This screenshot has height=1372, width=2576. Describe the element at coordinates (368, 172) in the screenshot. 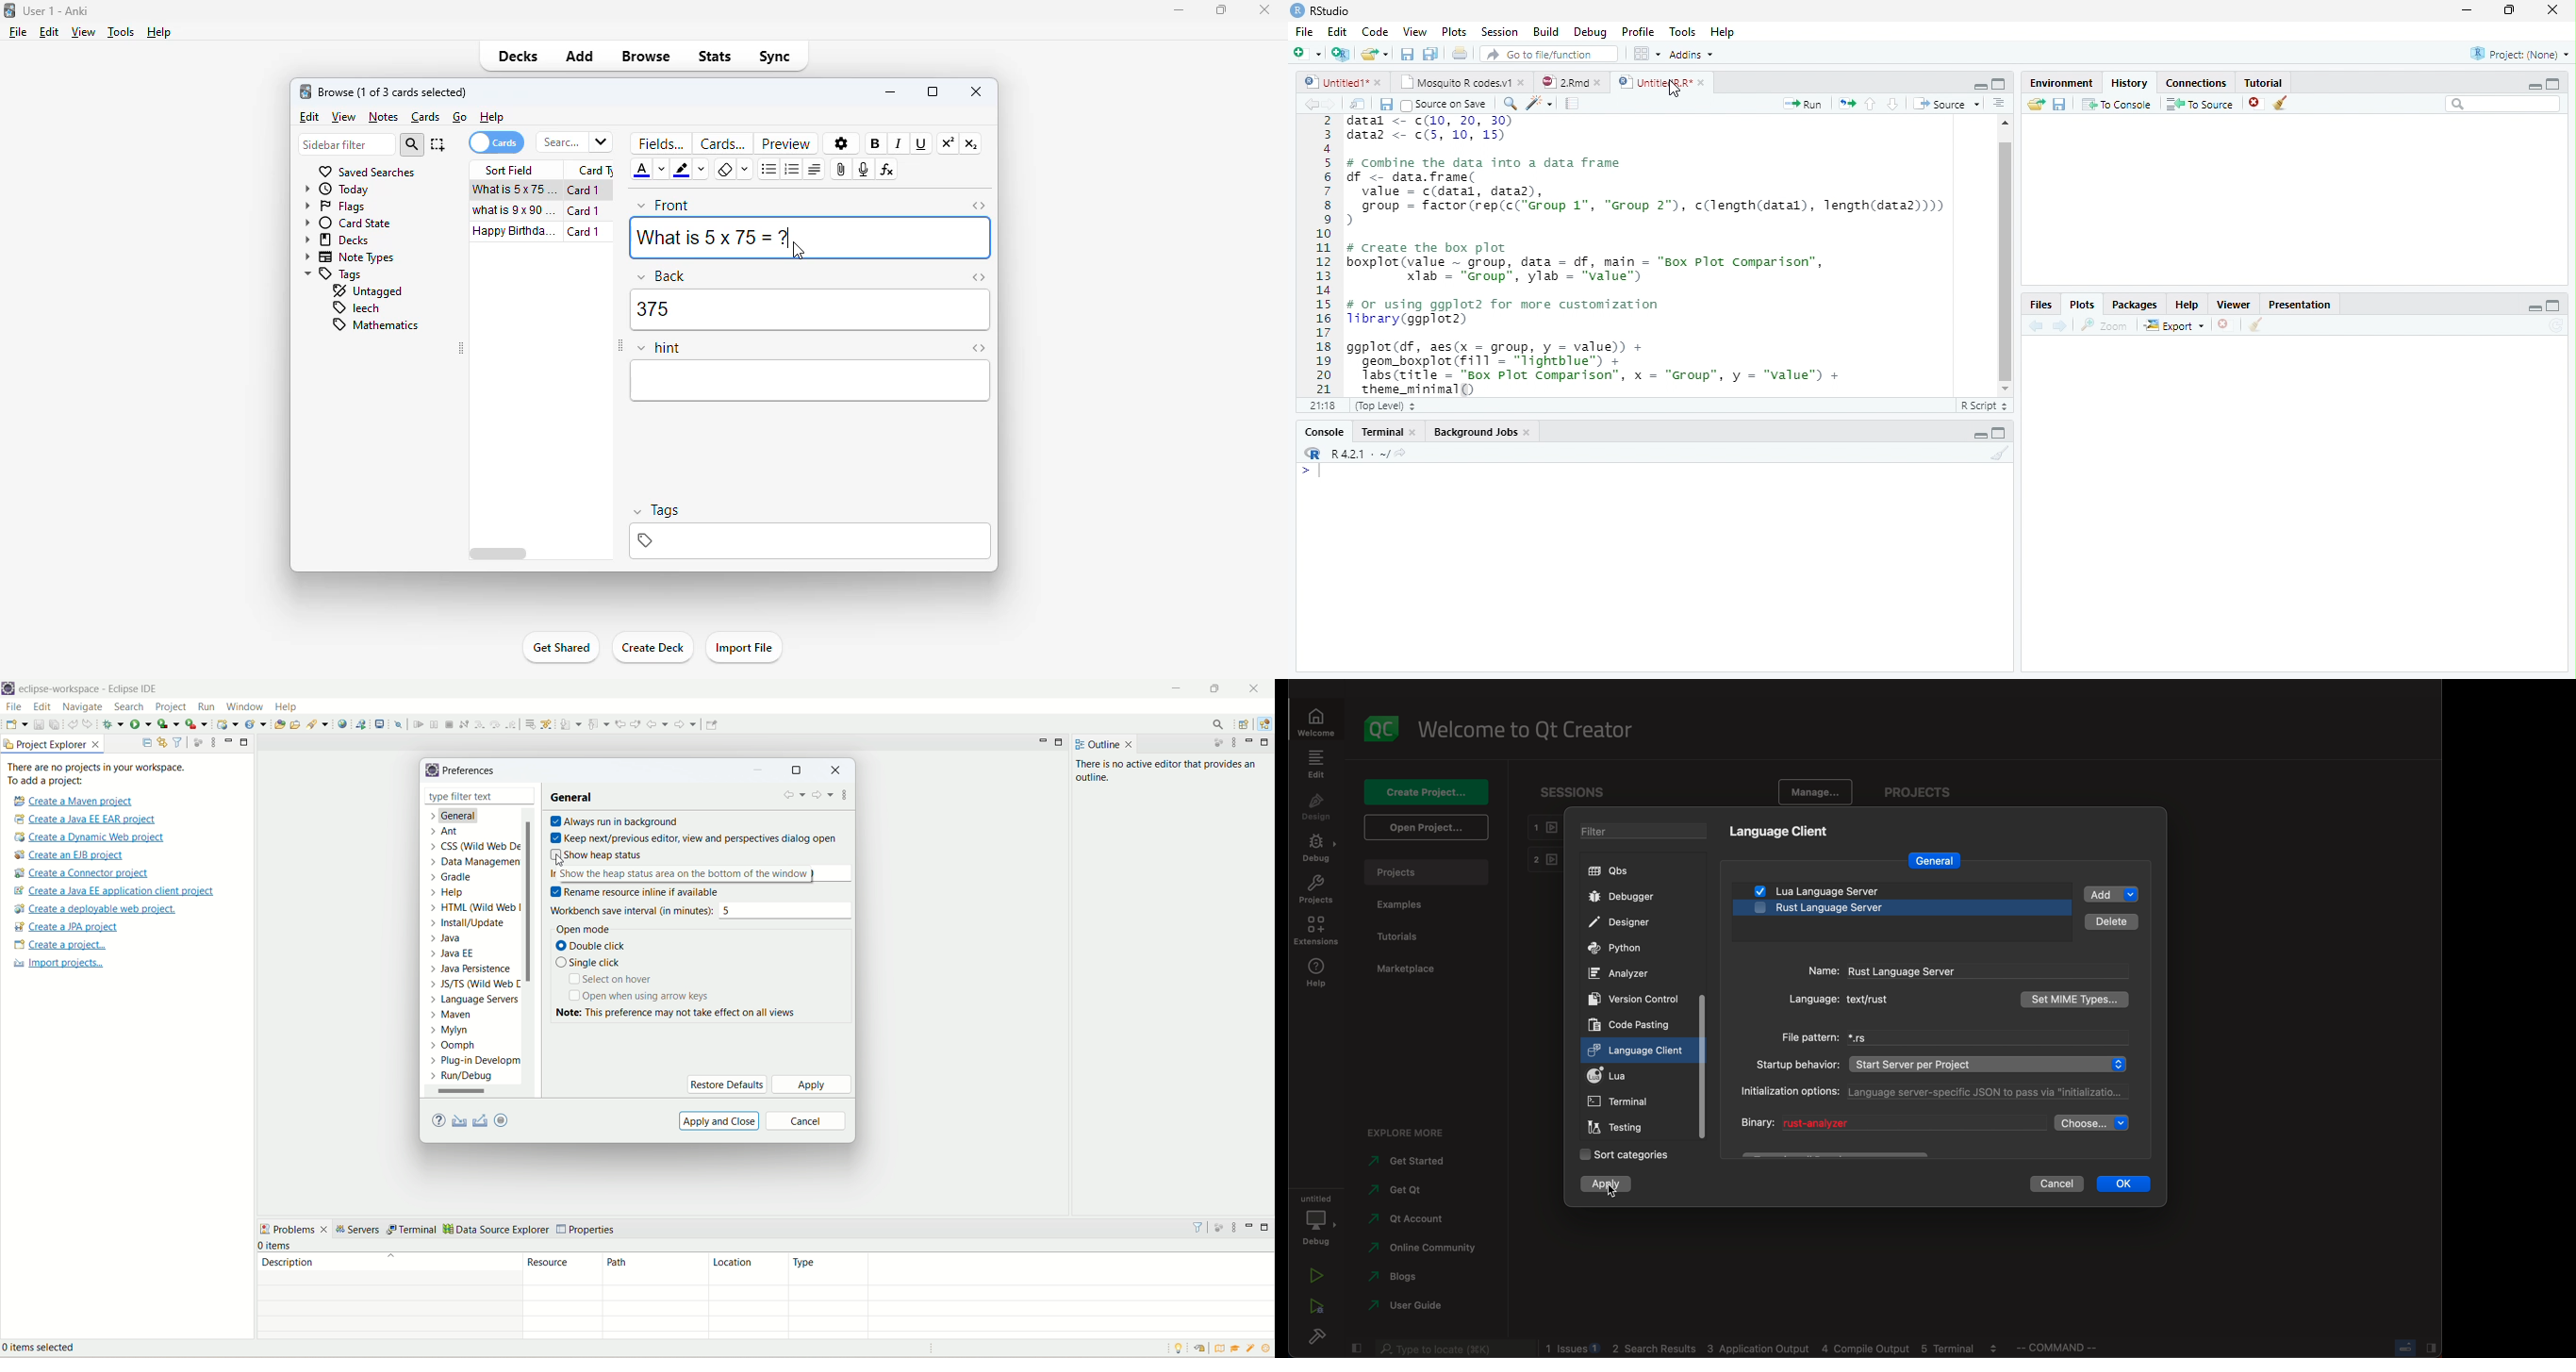

I see `saved searches` at that location.